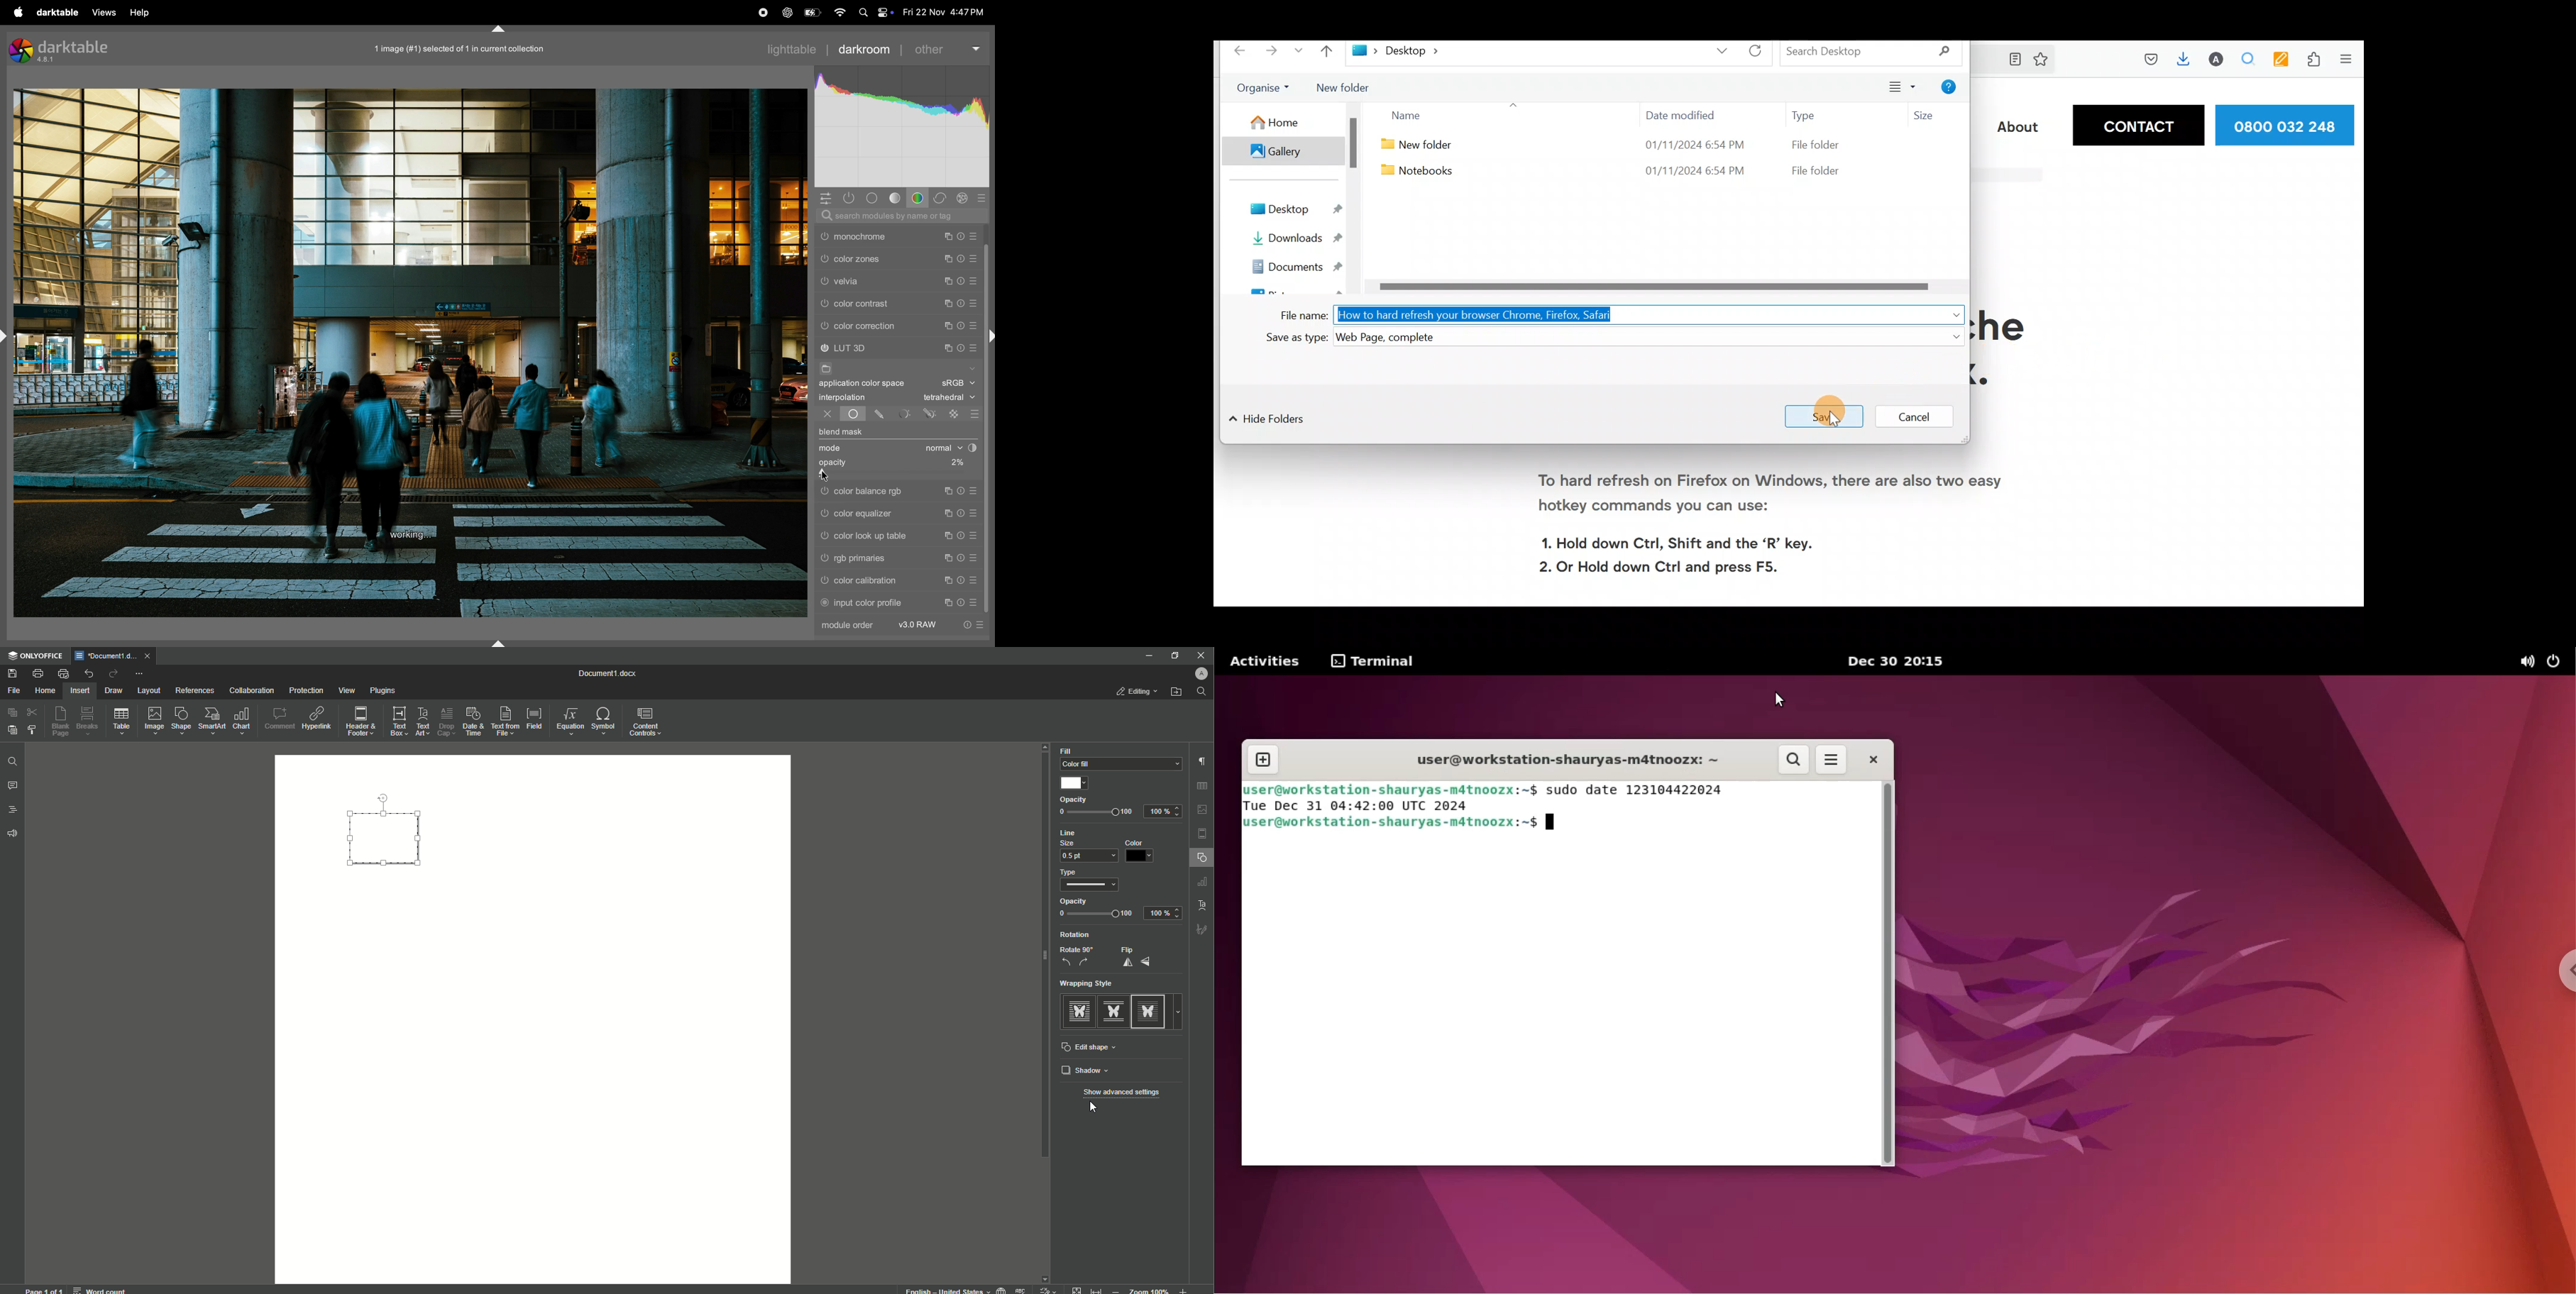 The height and width of the screenshot is (1316, 2576). Describe the element at coordinates (989, 482) in the screenshot. I see `scroll bar` at that location.